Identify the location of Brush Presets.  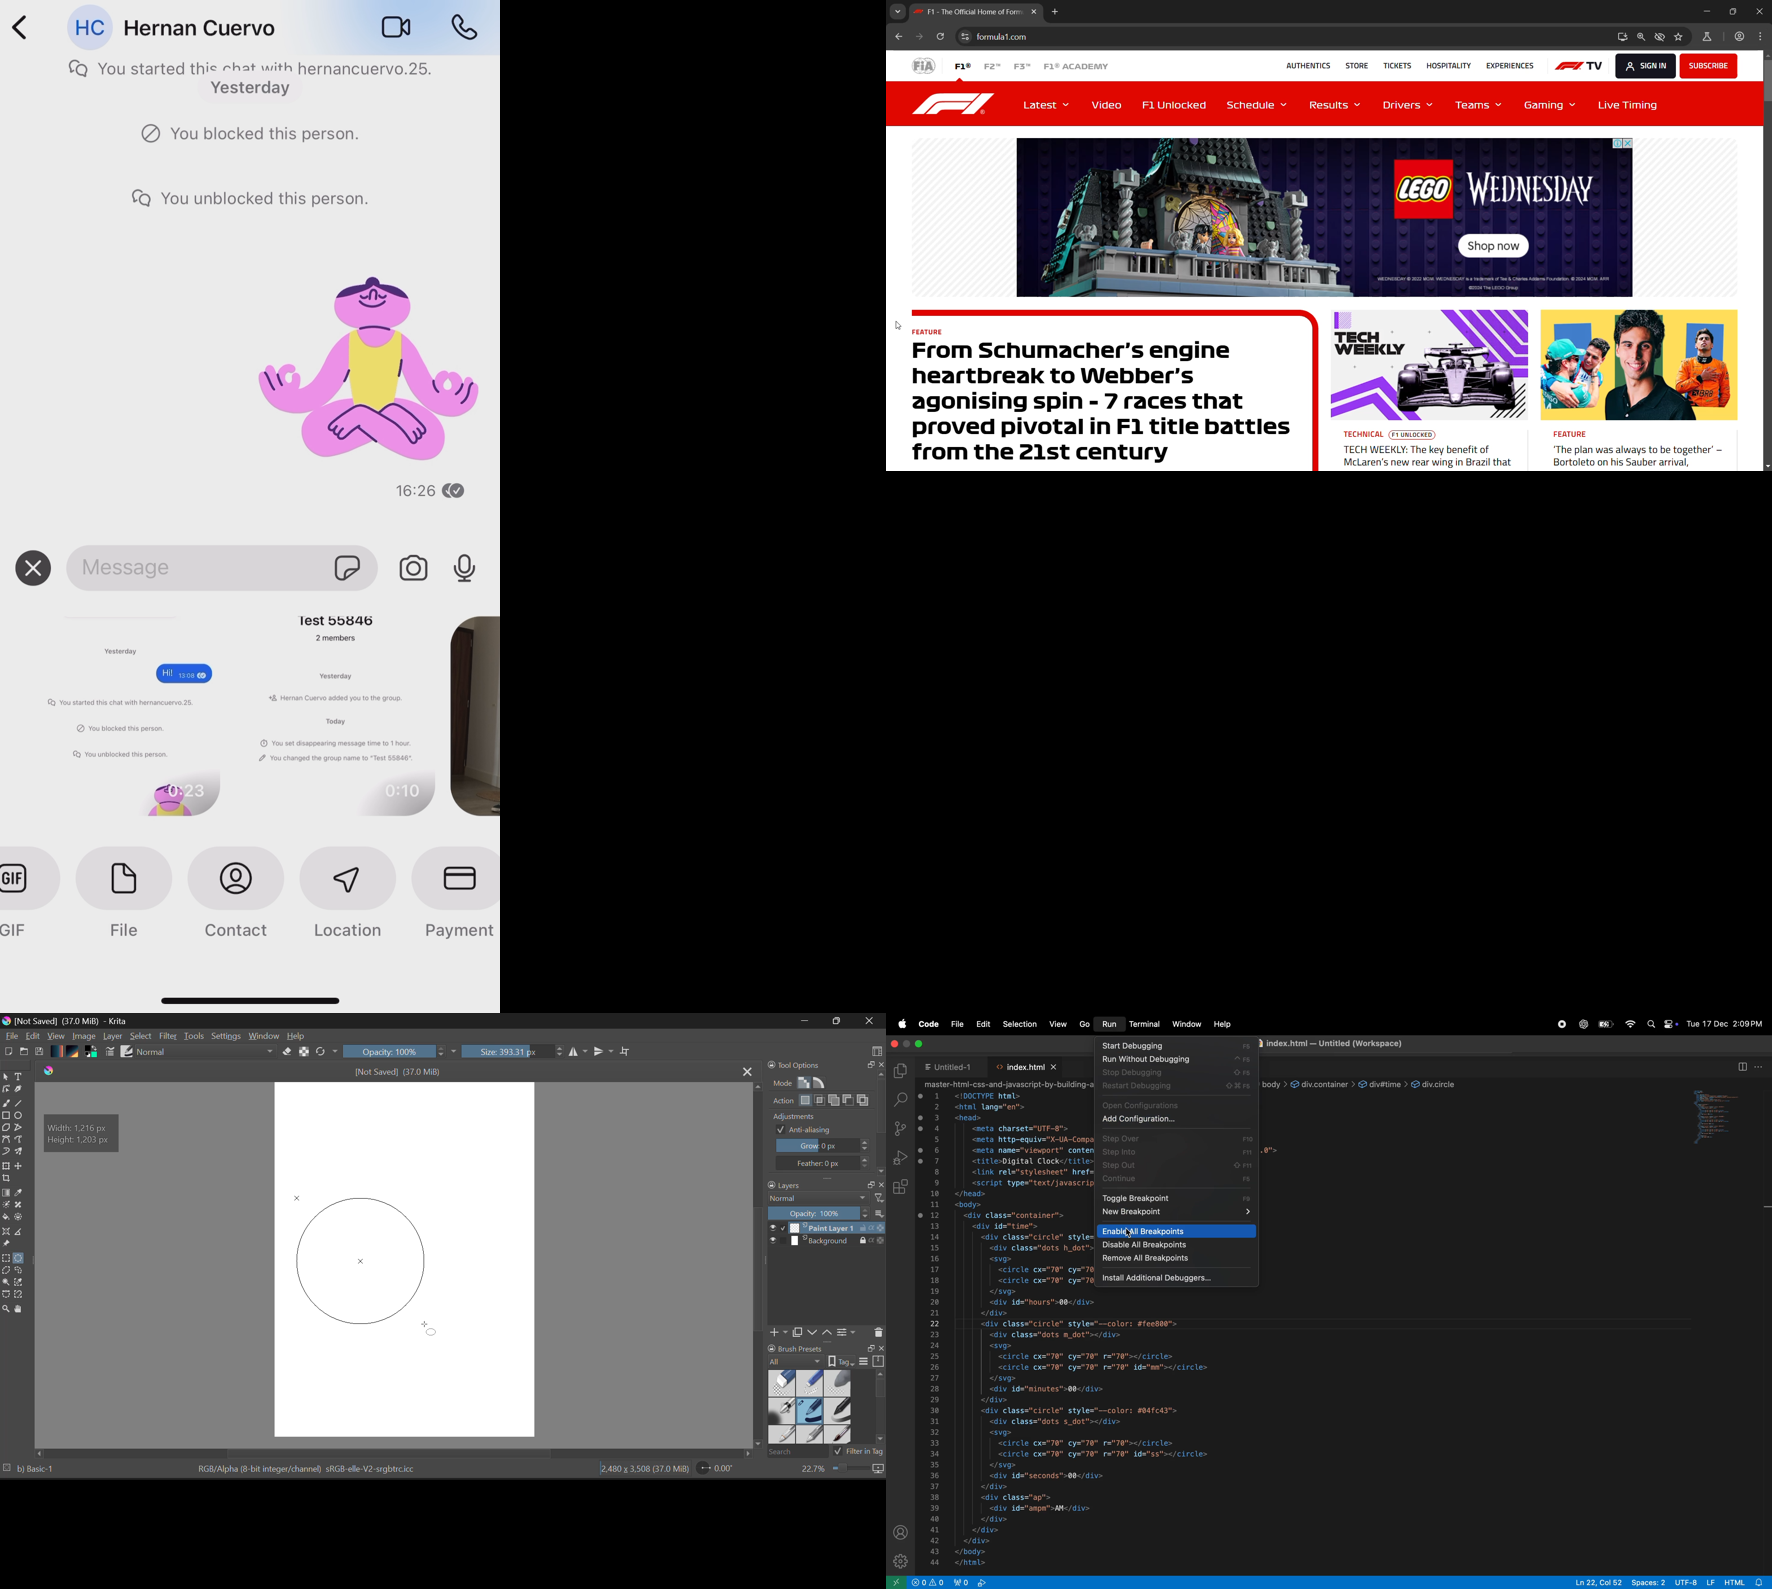
(128, 1051).